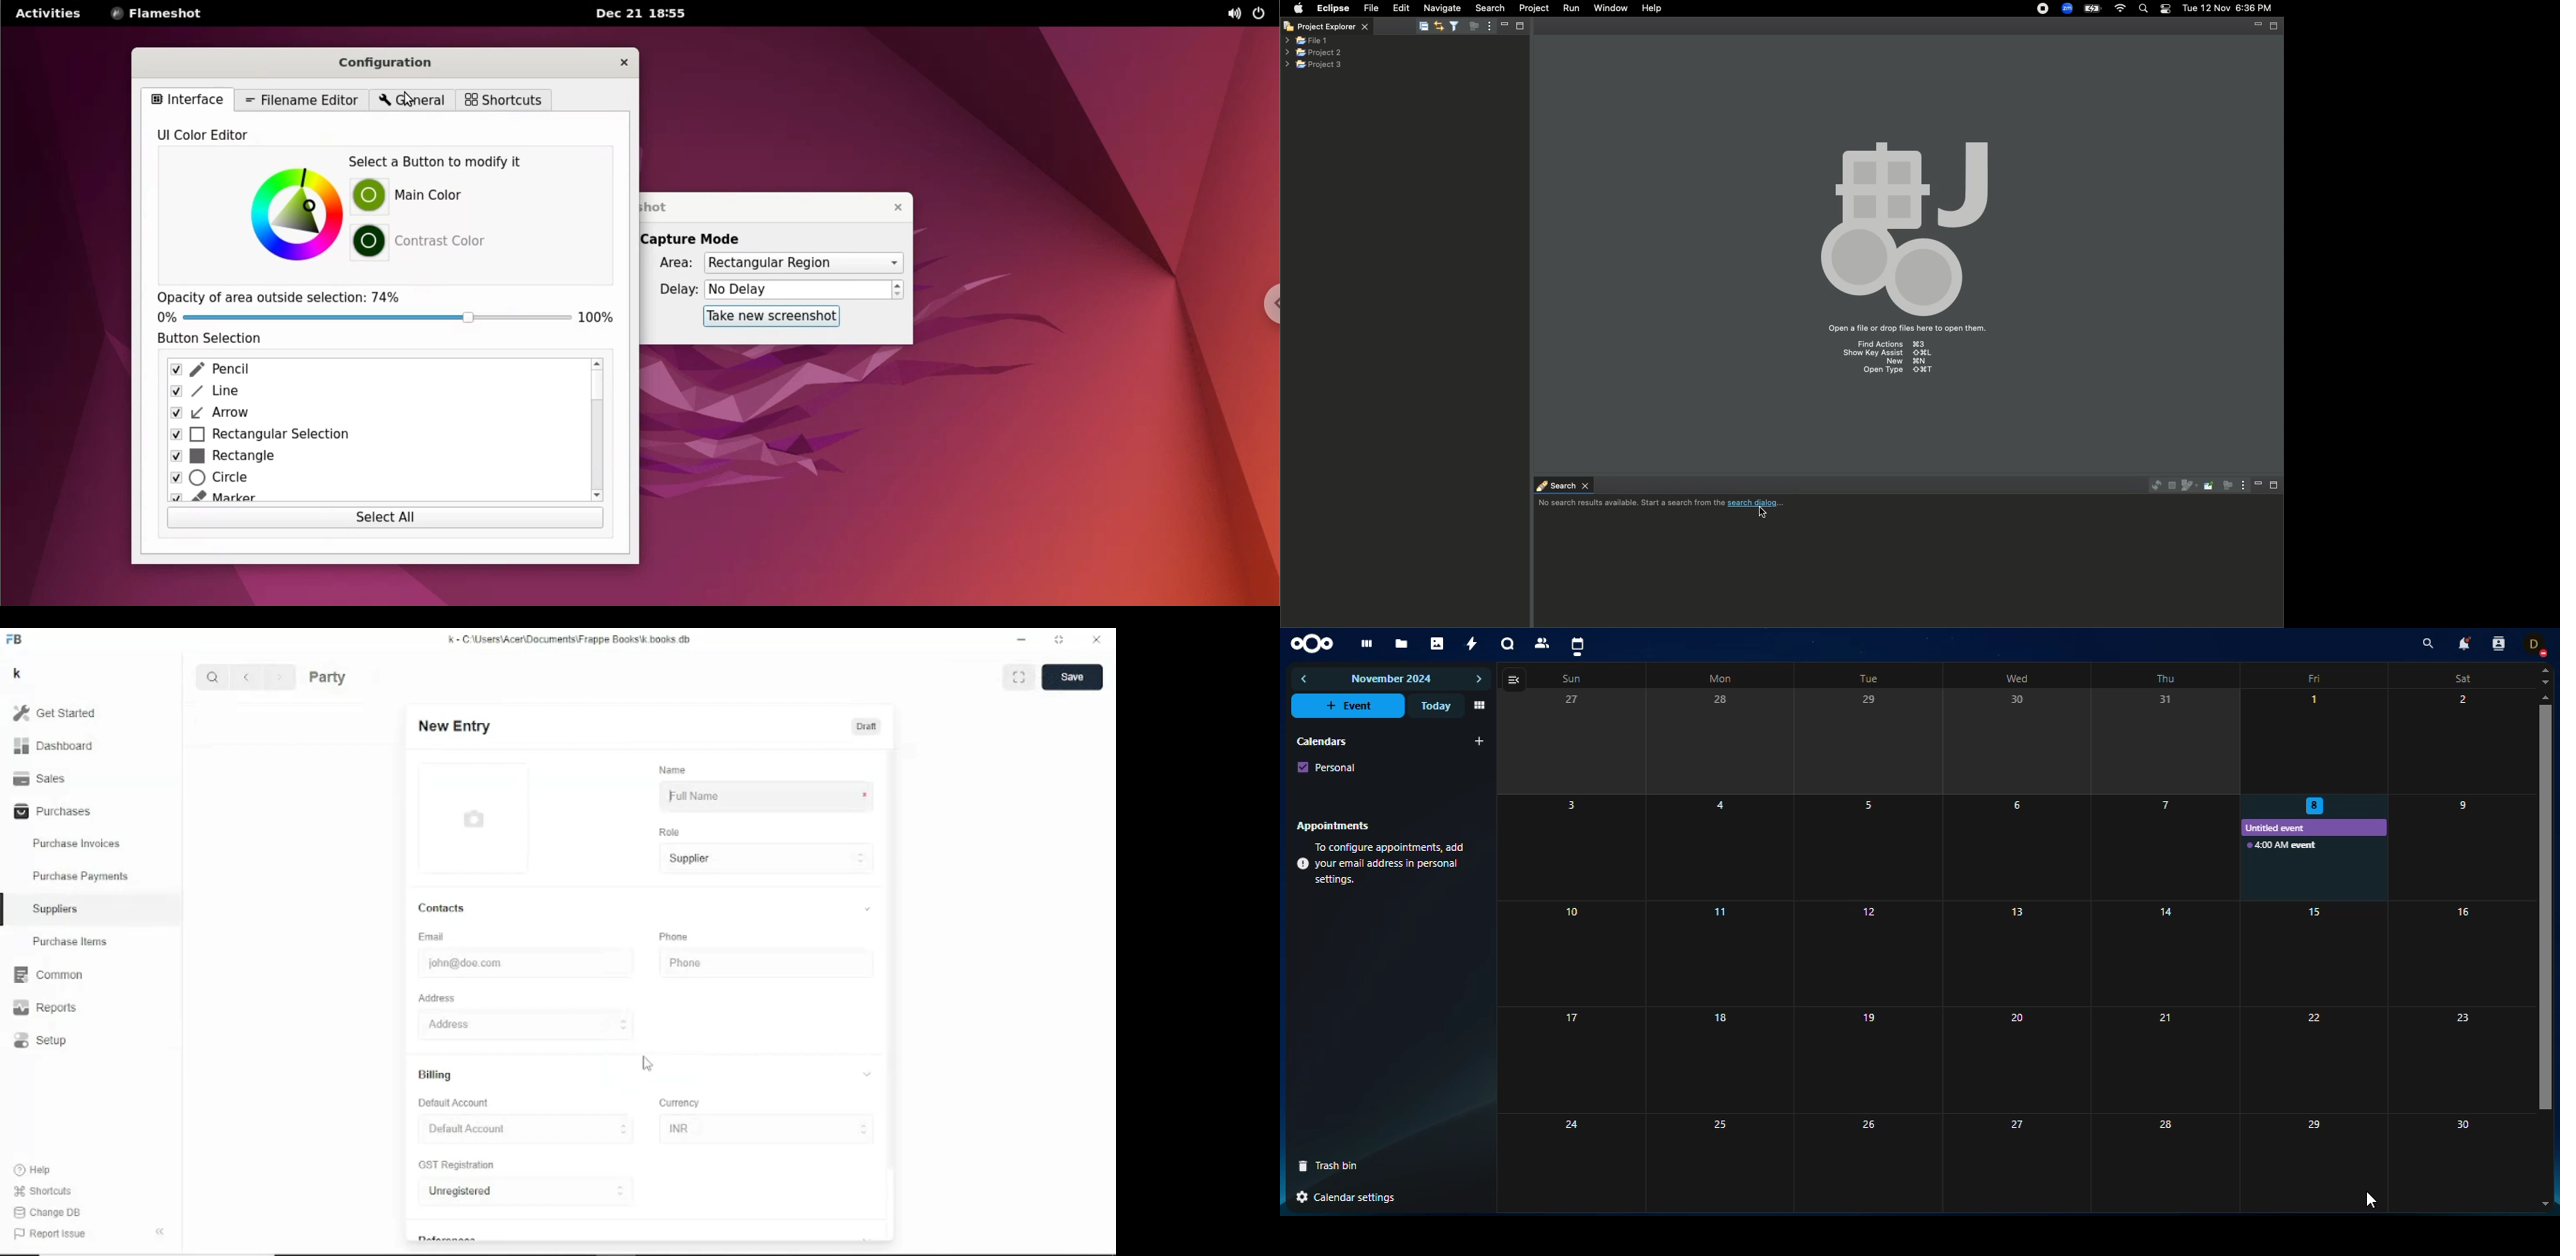  I want to click on Role, so click(670, 831).